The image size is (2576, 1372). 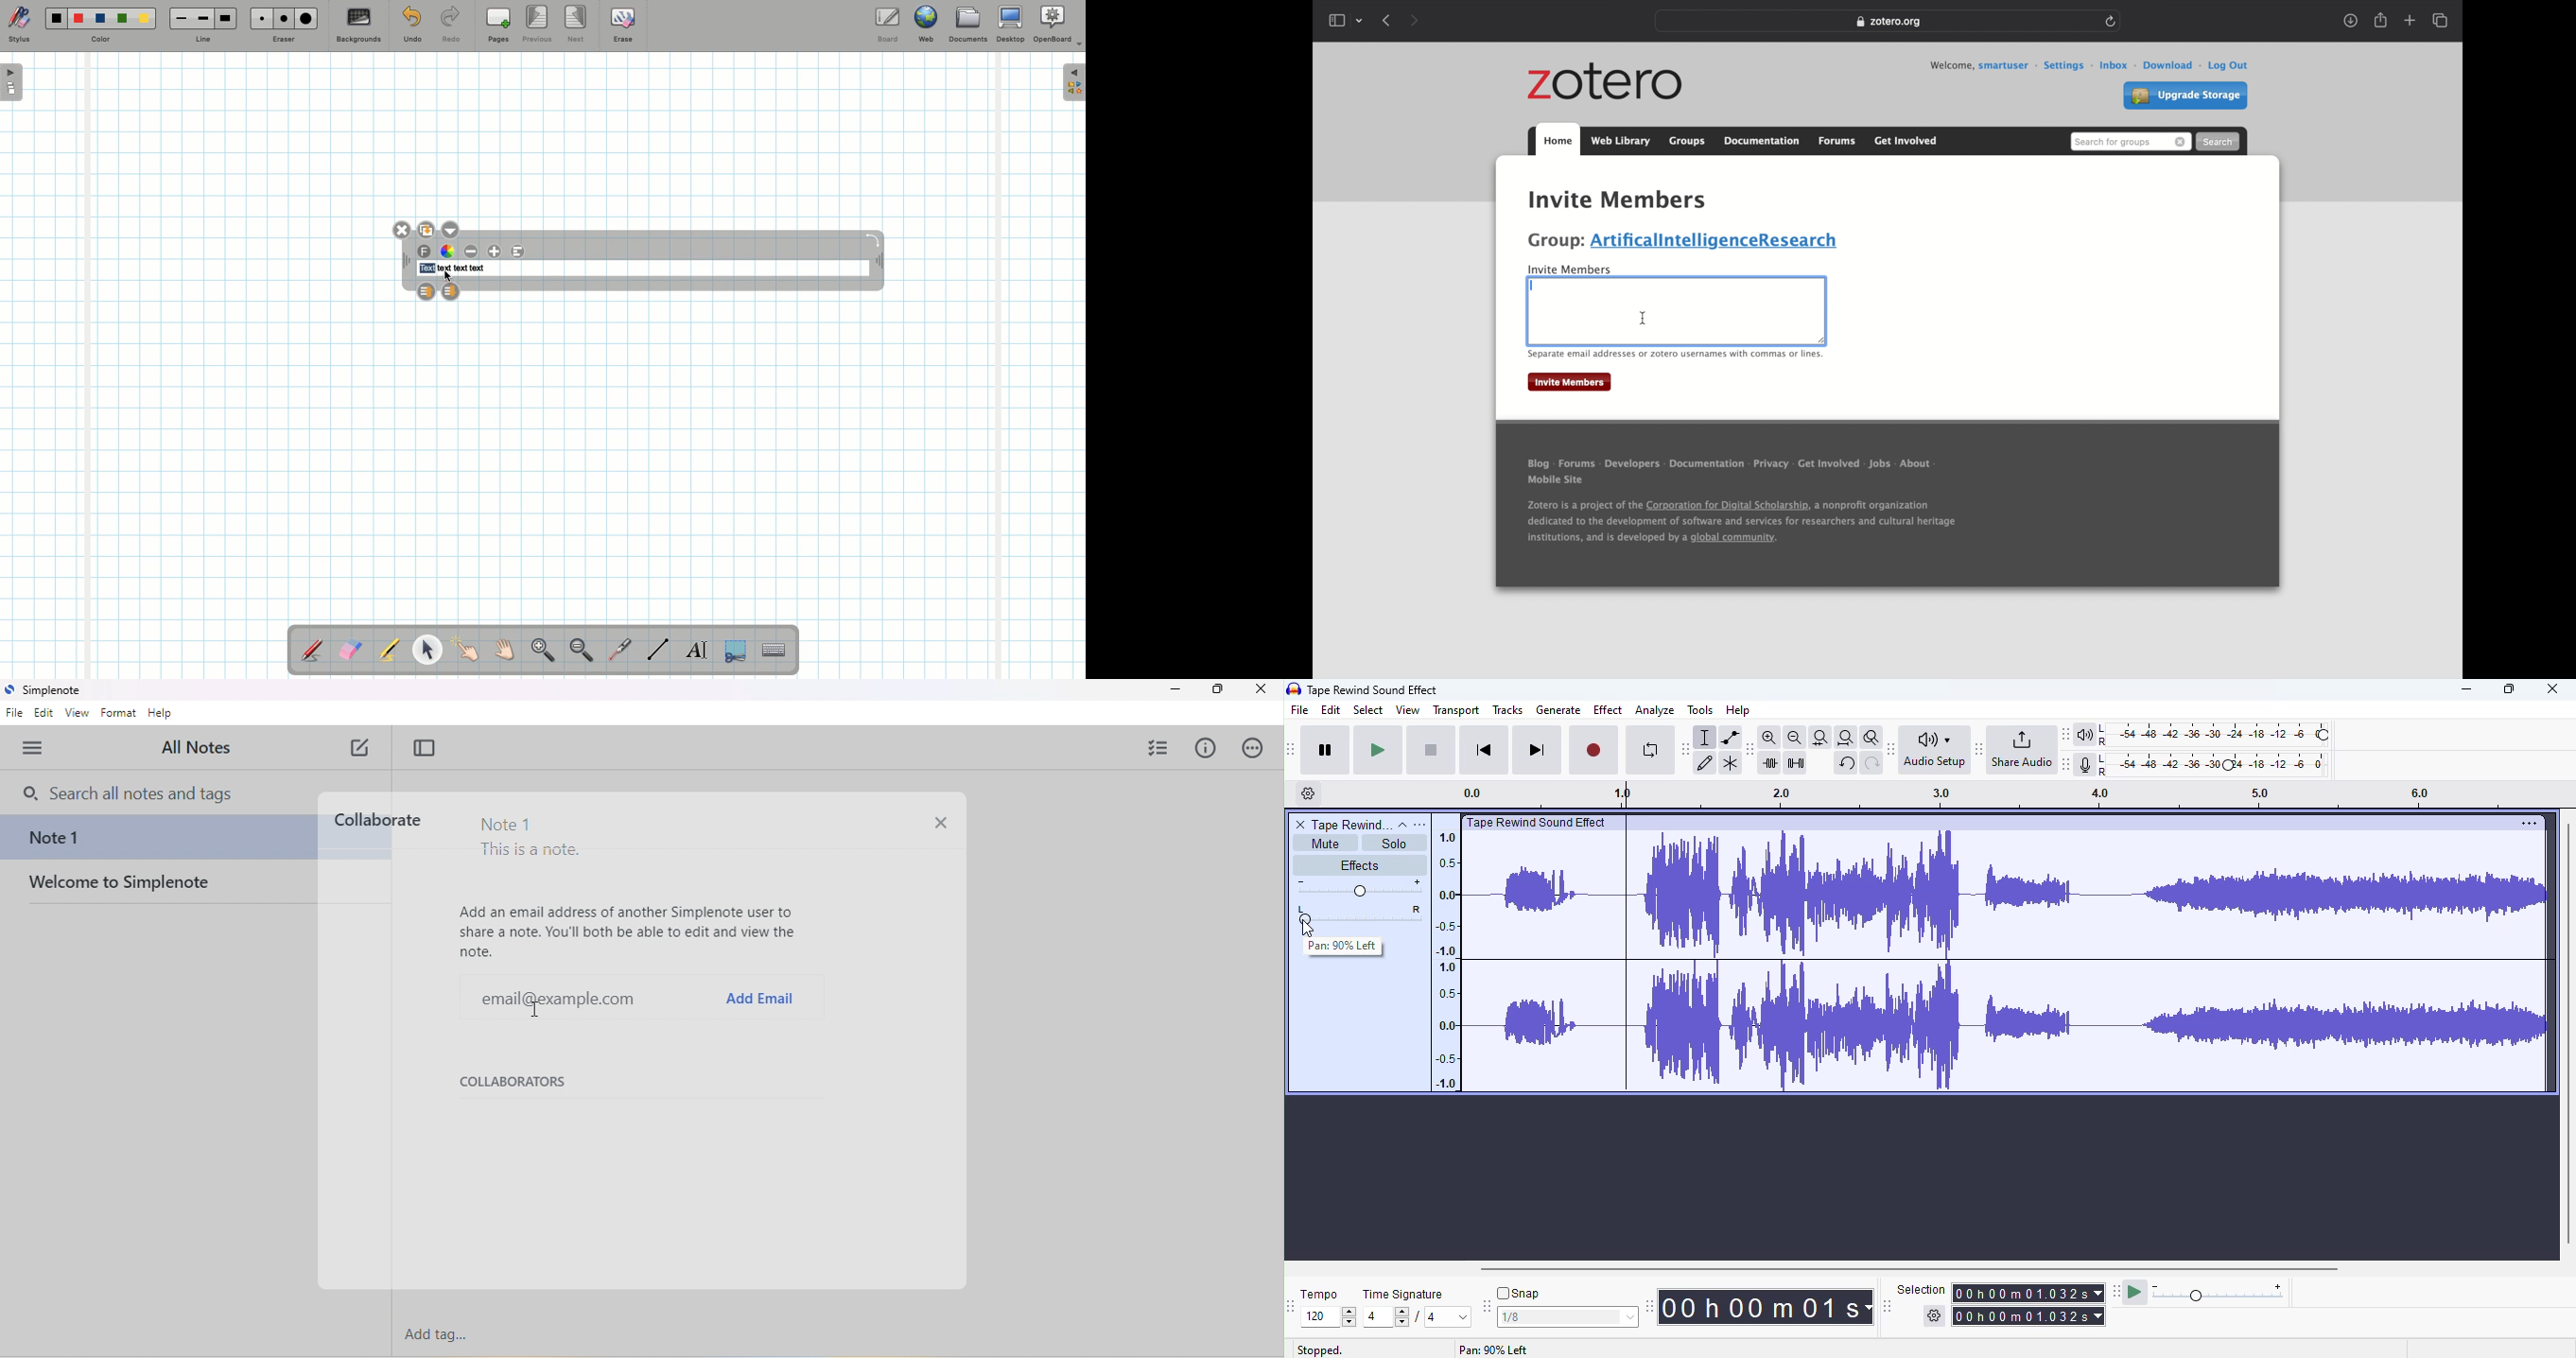 I want to click on audacity time , so click(x=1765, y=1308).